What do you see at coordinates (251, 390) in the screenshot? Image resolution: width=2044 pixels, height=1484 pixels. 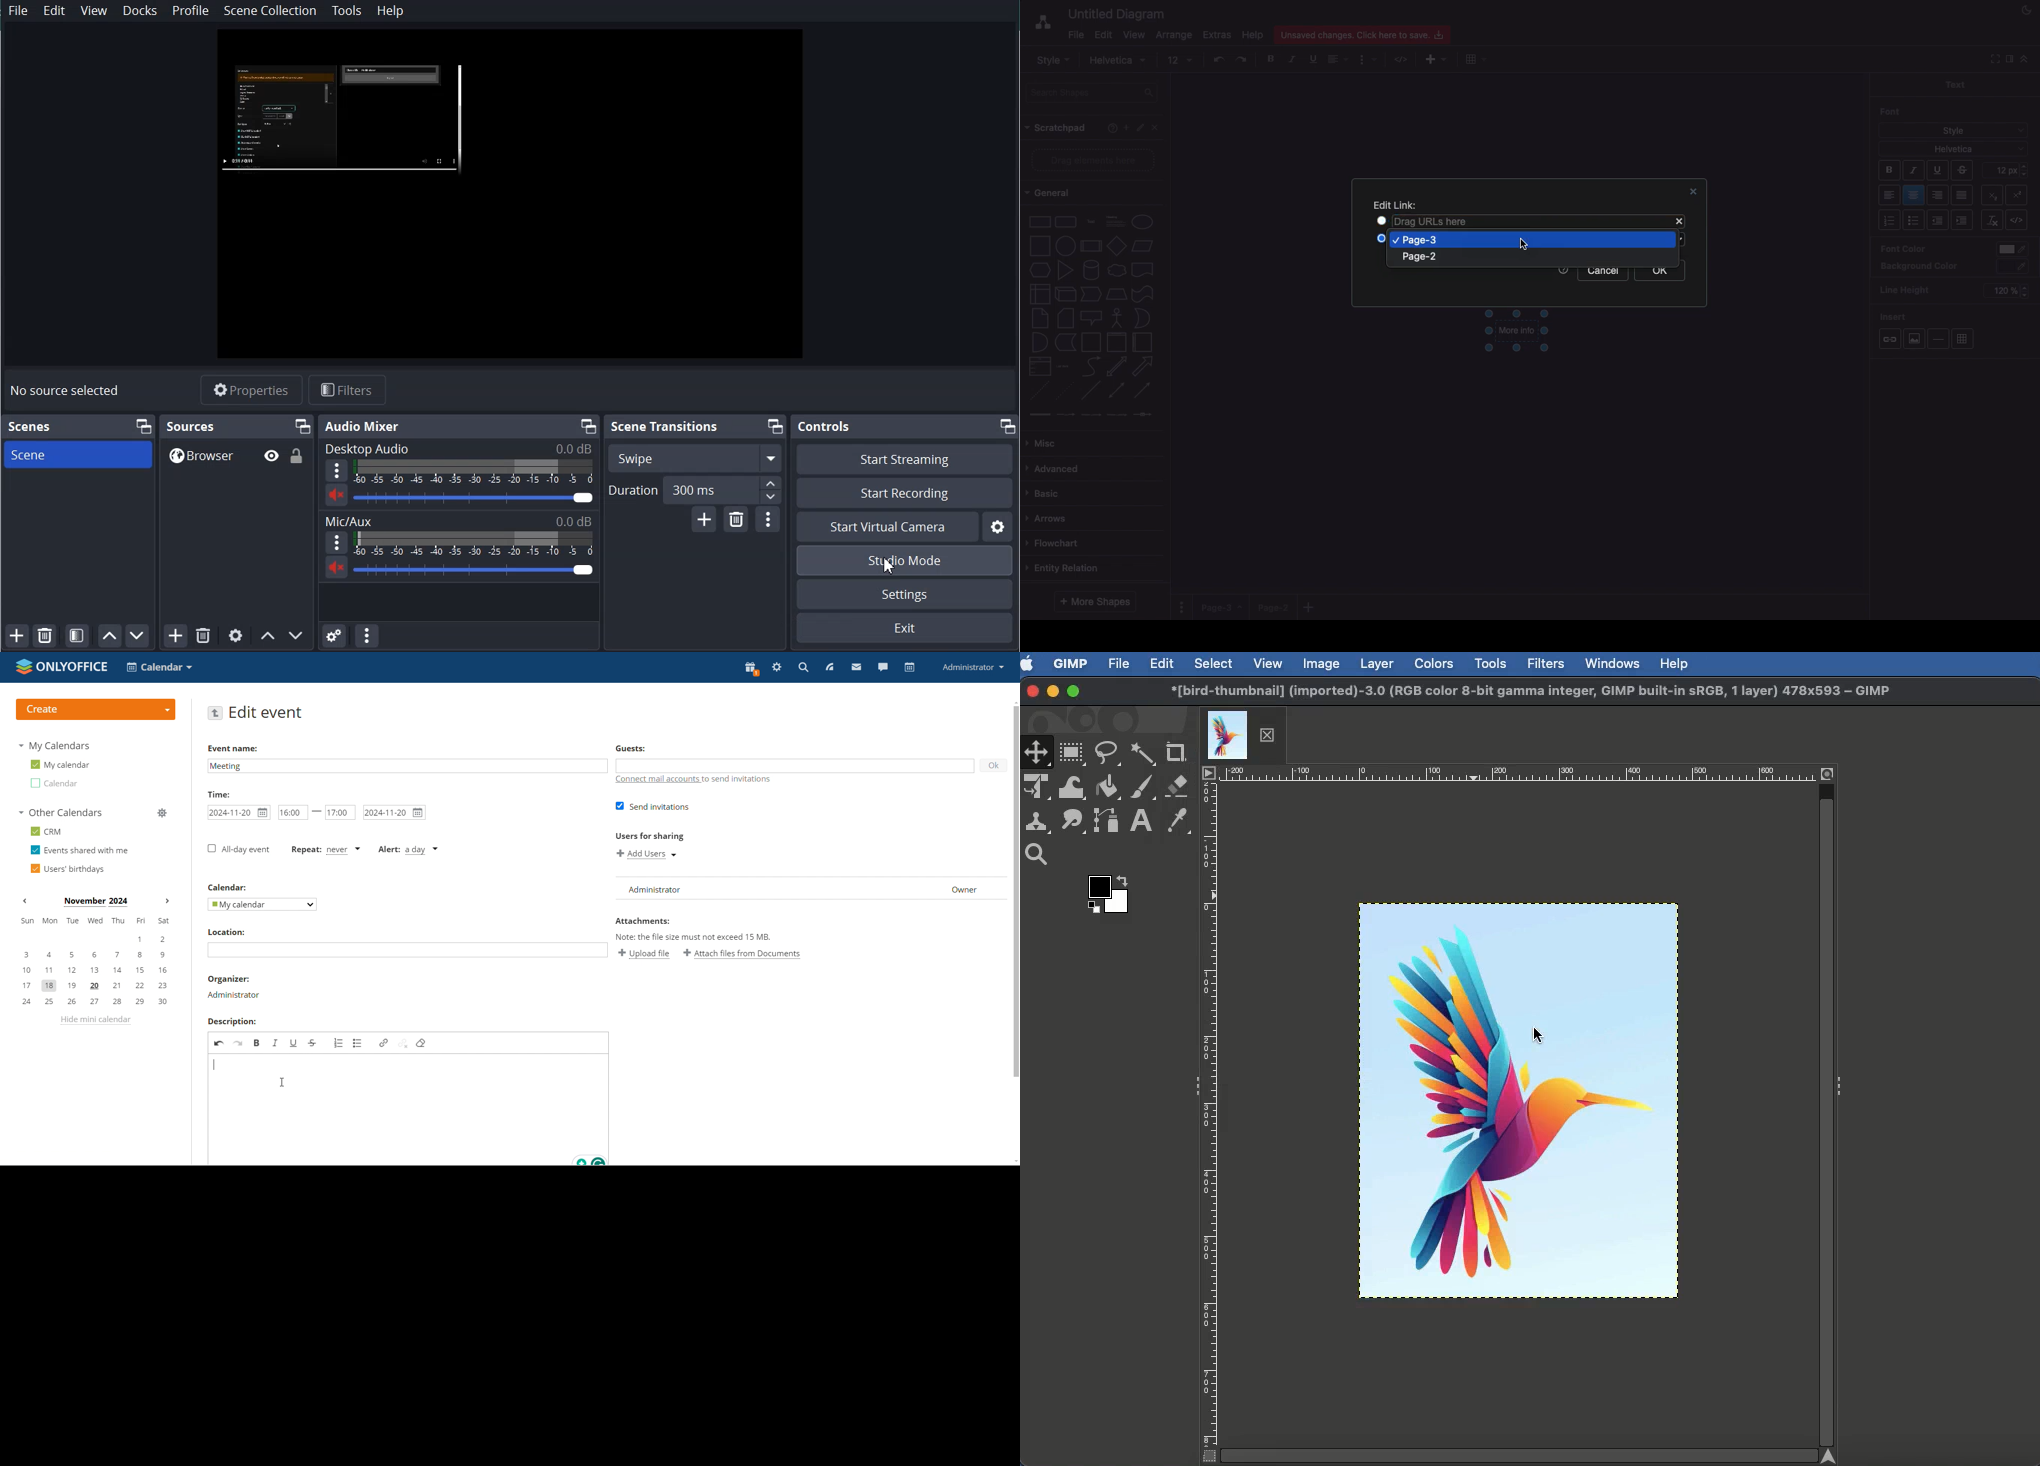 I see `Properties` at bounding box center [251, 390].